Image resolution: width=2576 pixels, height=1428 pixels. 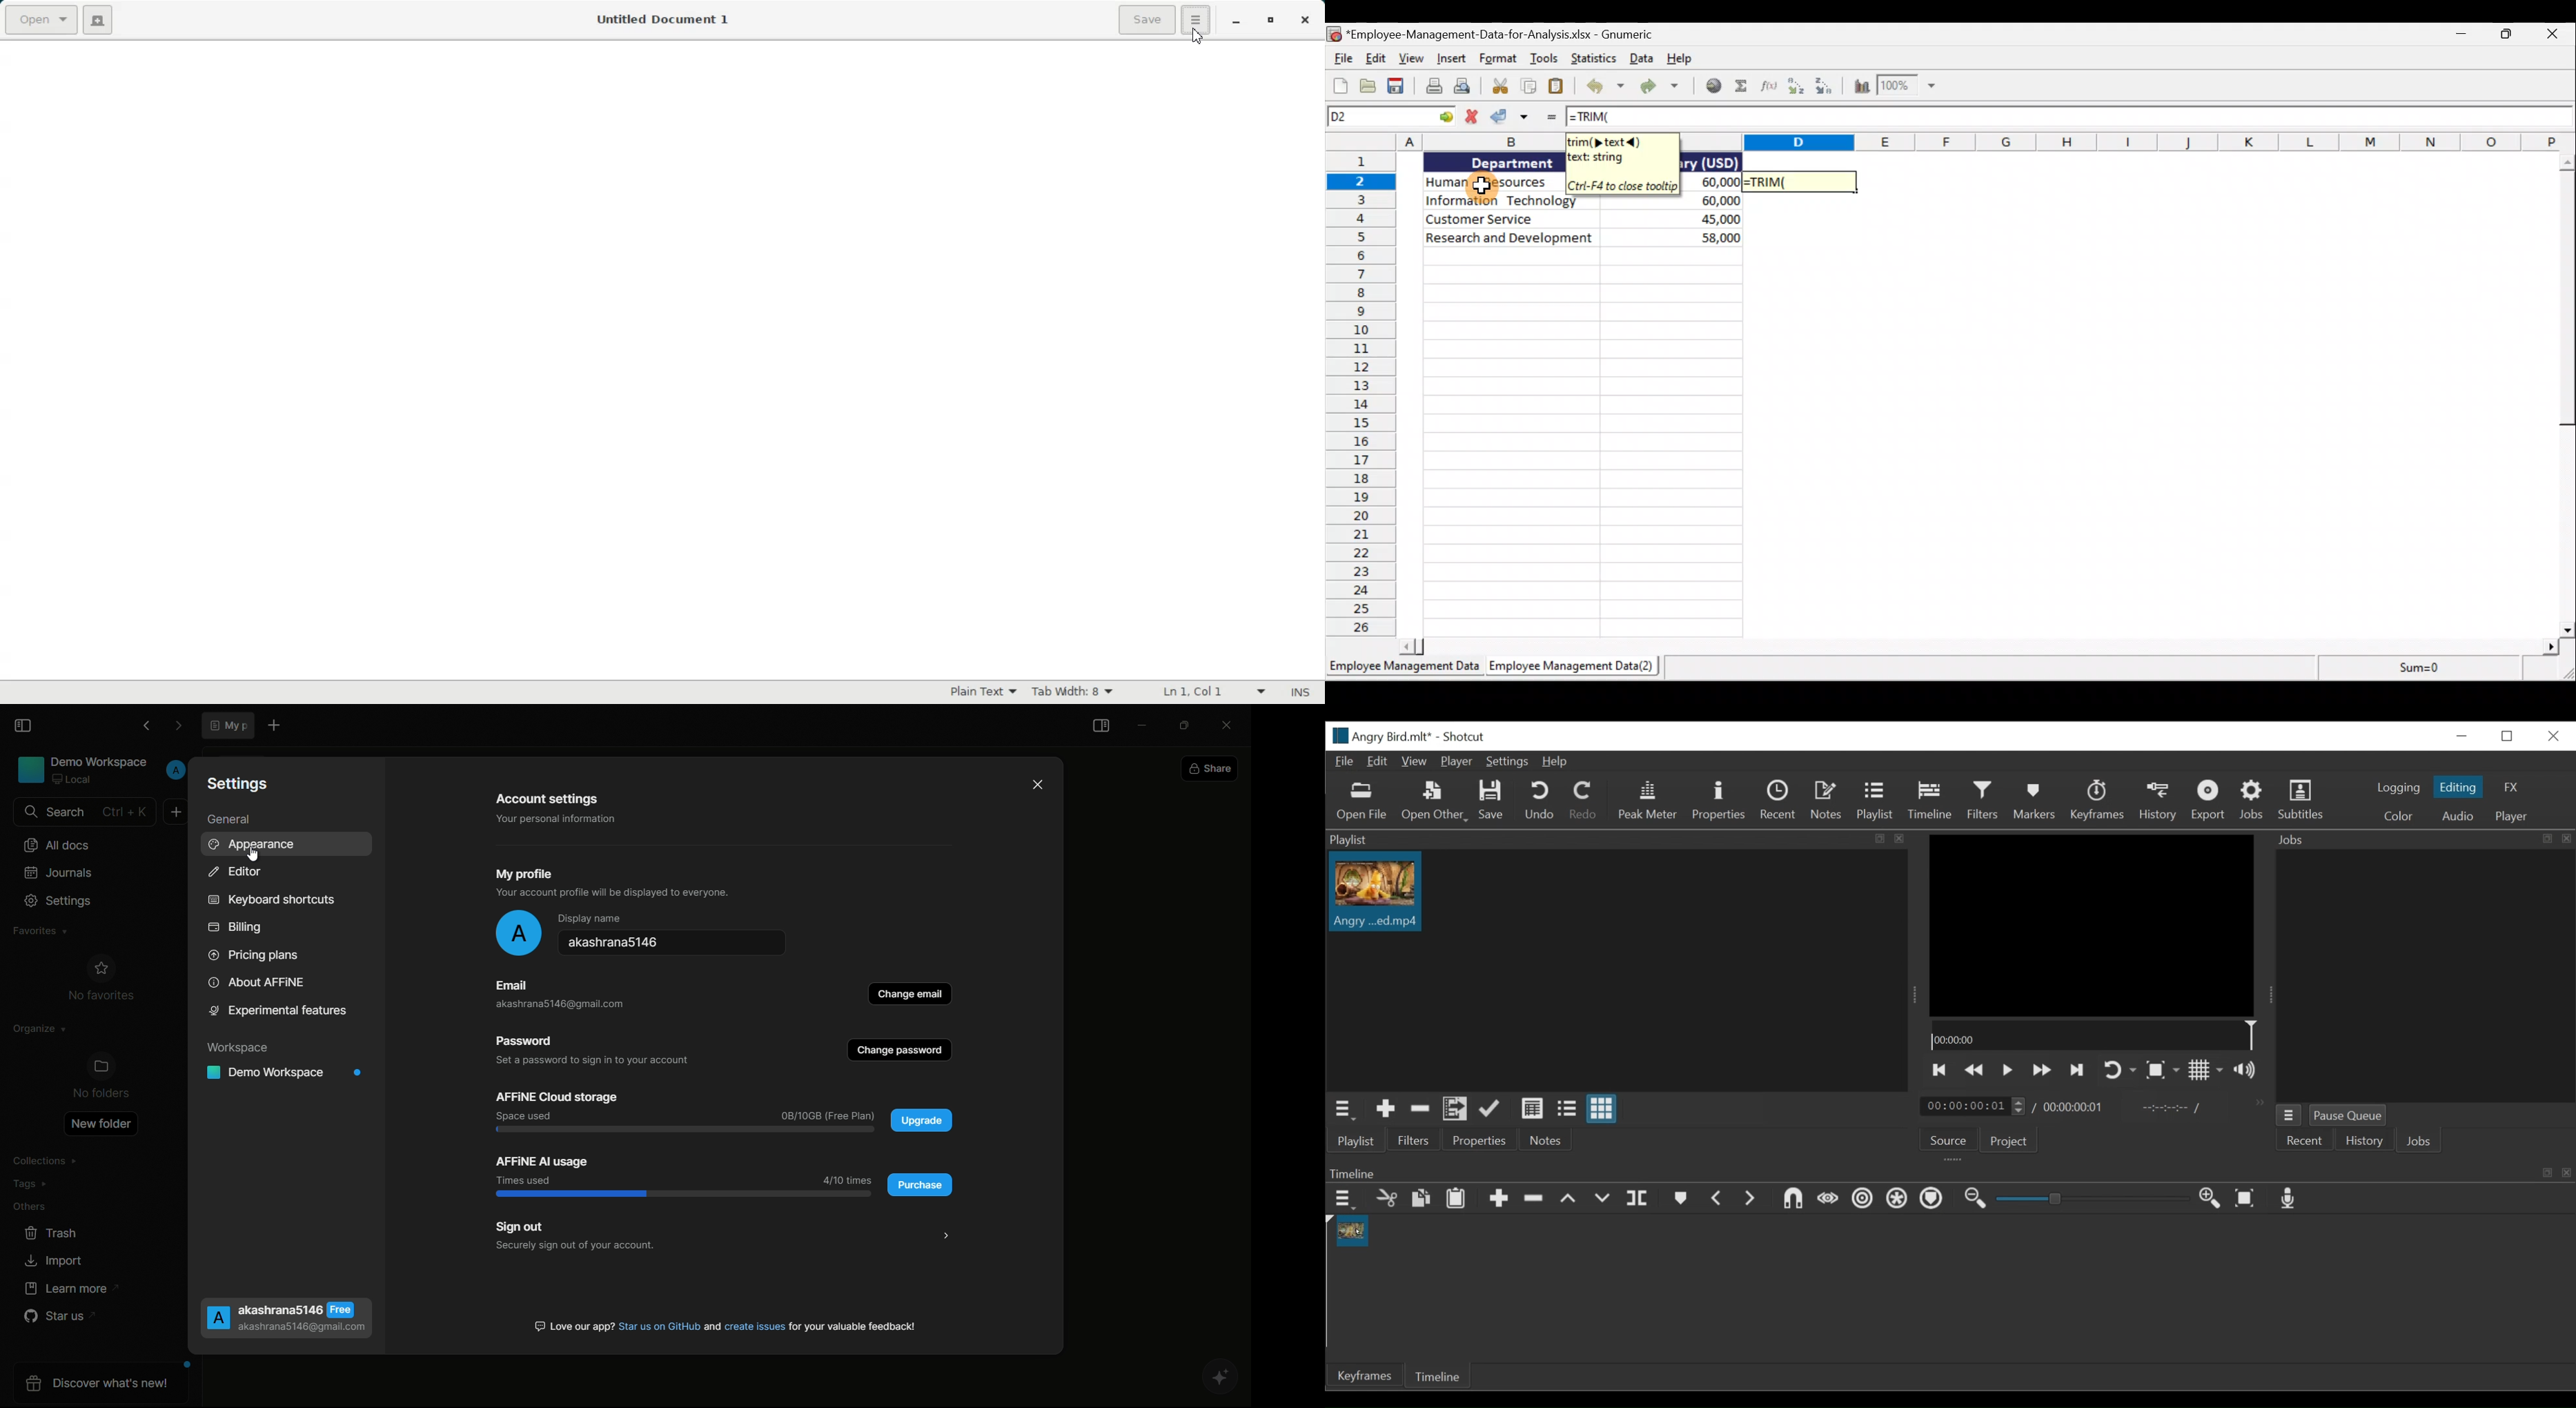 What do you see at coordinates (1863, 1199) in the screenshot?
I see `Ripple` at bounding box center [1863, 1199].